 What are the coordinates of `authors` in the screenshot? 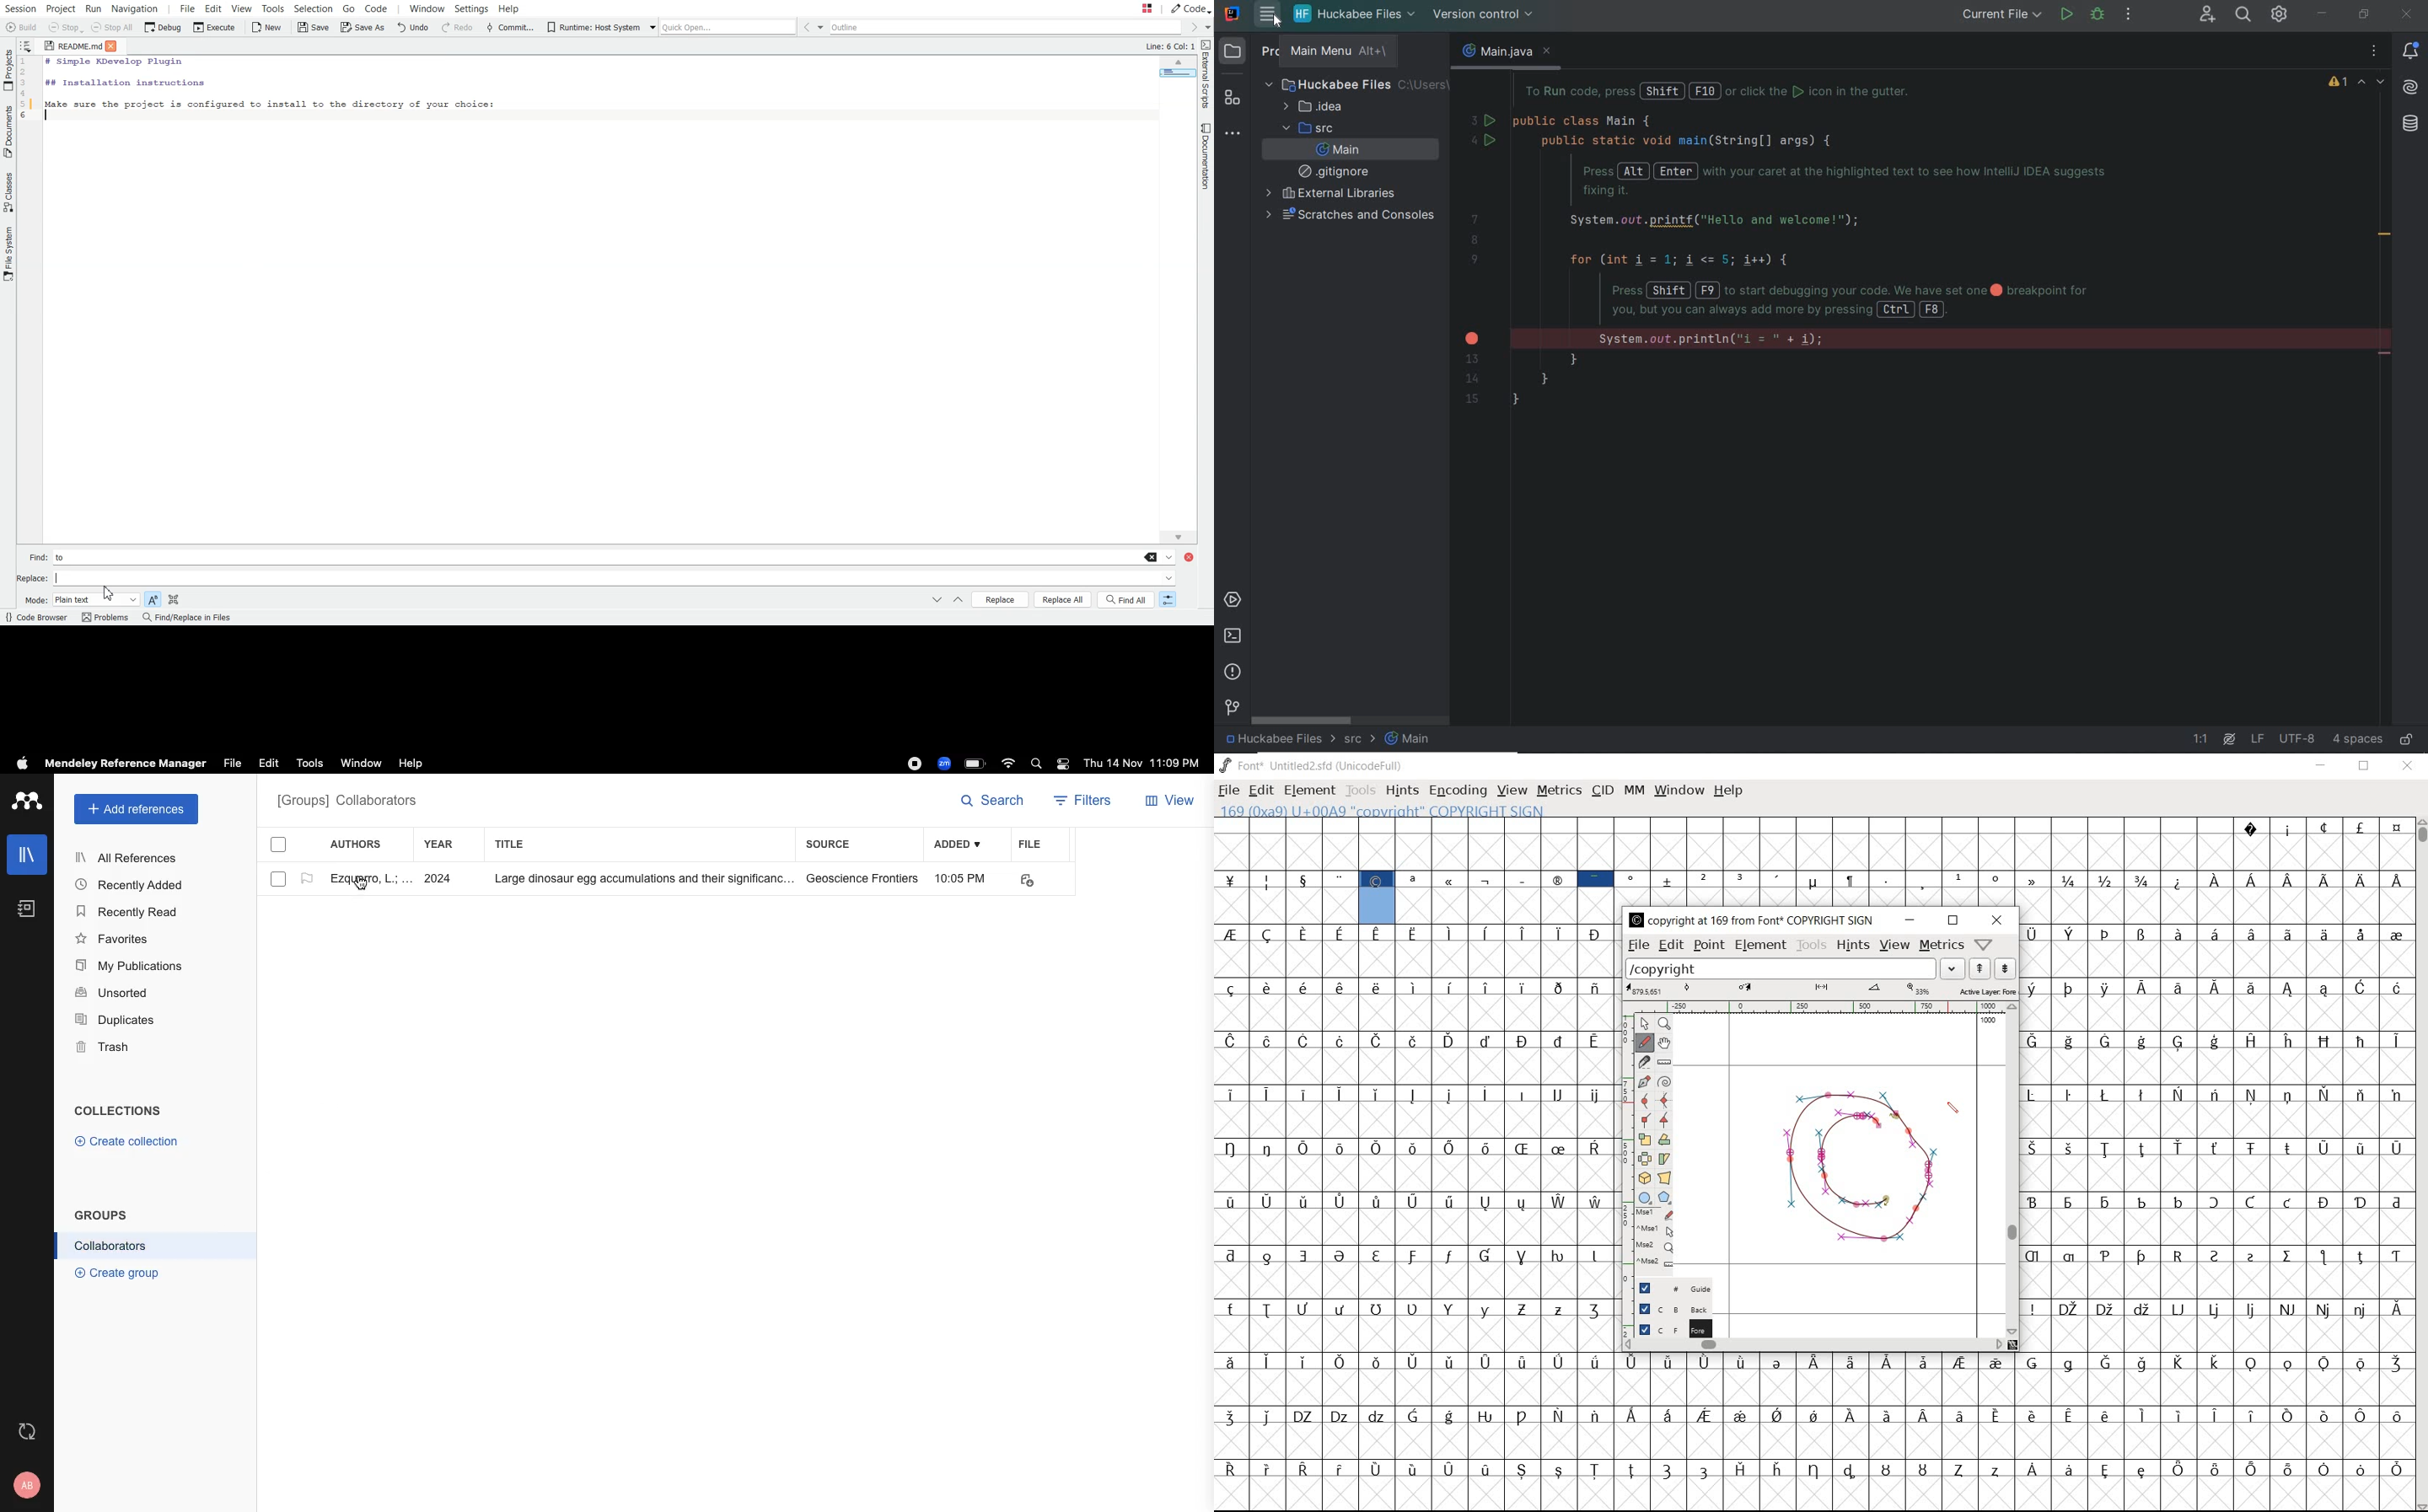 It's located at (365, 844).